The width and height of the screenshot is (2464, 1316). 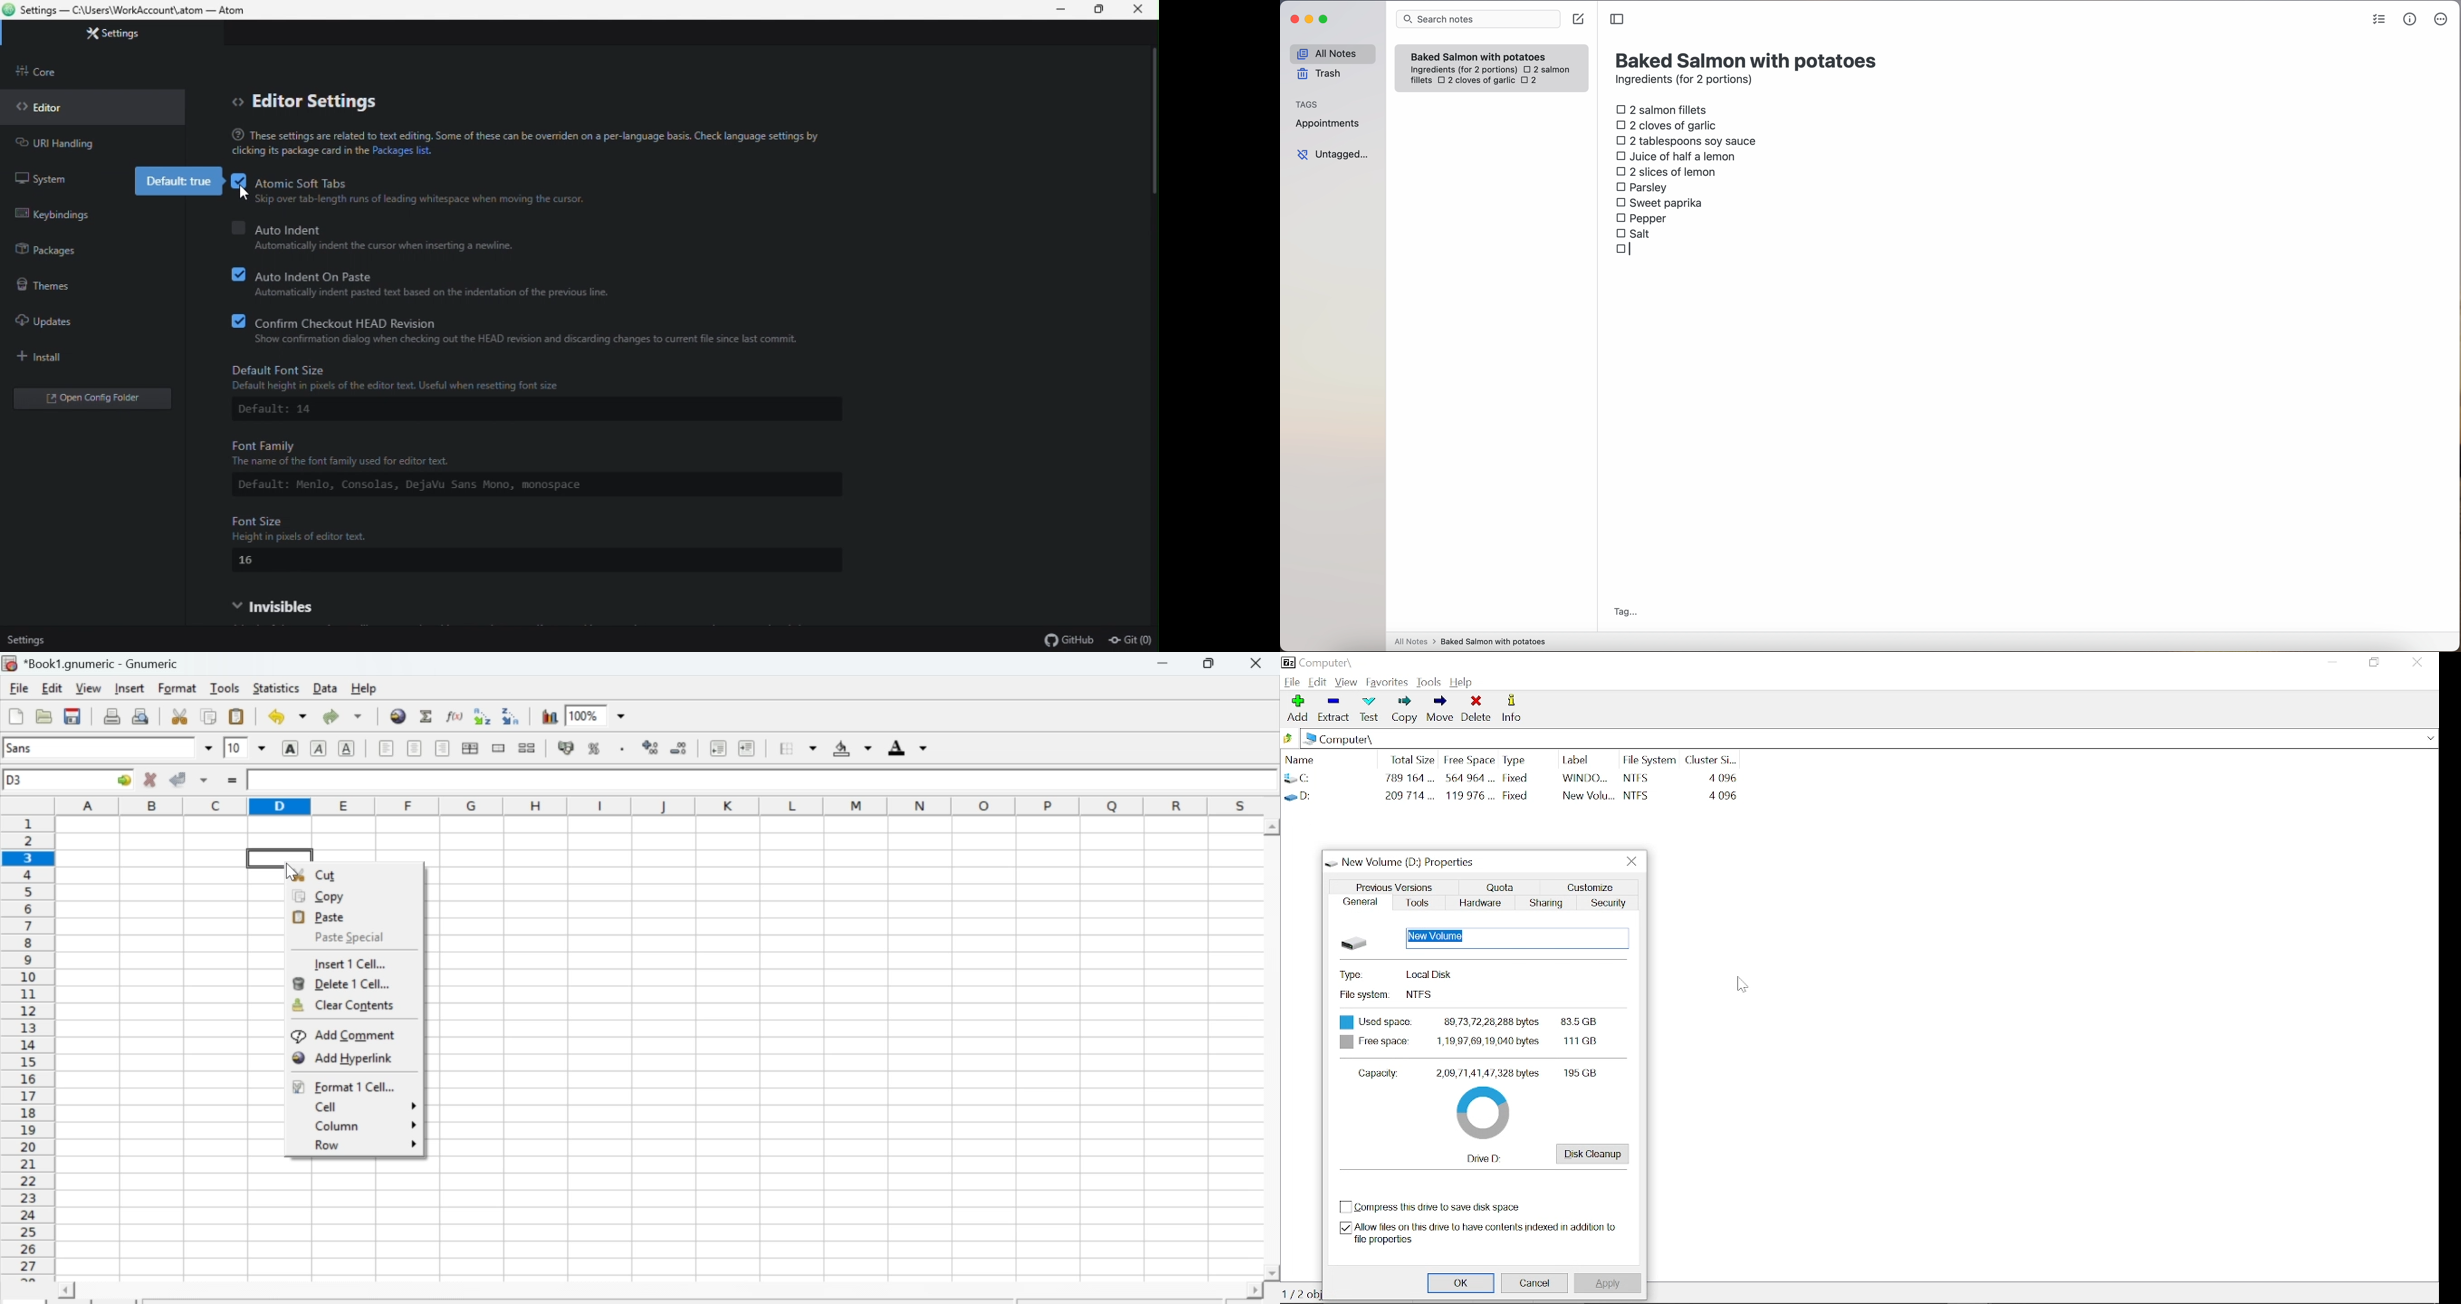 What do you see at coordinates (1519, 786) in the screenshot?
I see `Fixed Fixed` at bounding box center [1519, 786].